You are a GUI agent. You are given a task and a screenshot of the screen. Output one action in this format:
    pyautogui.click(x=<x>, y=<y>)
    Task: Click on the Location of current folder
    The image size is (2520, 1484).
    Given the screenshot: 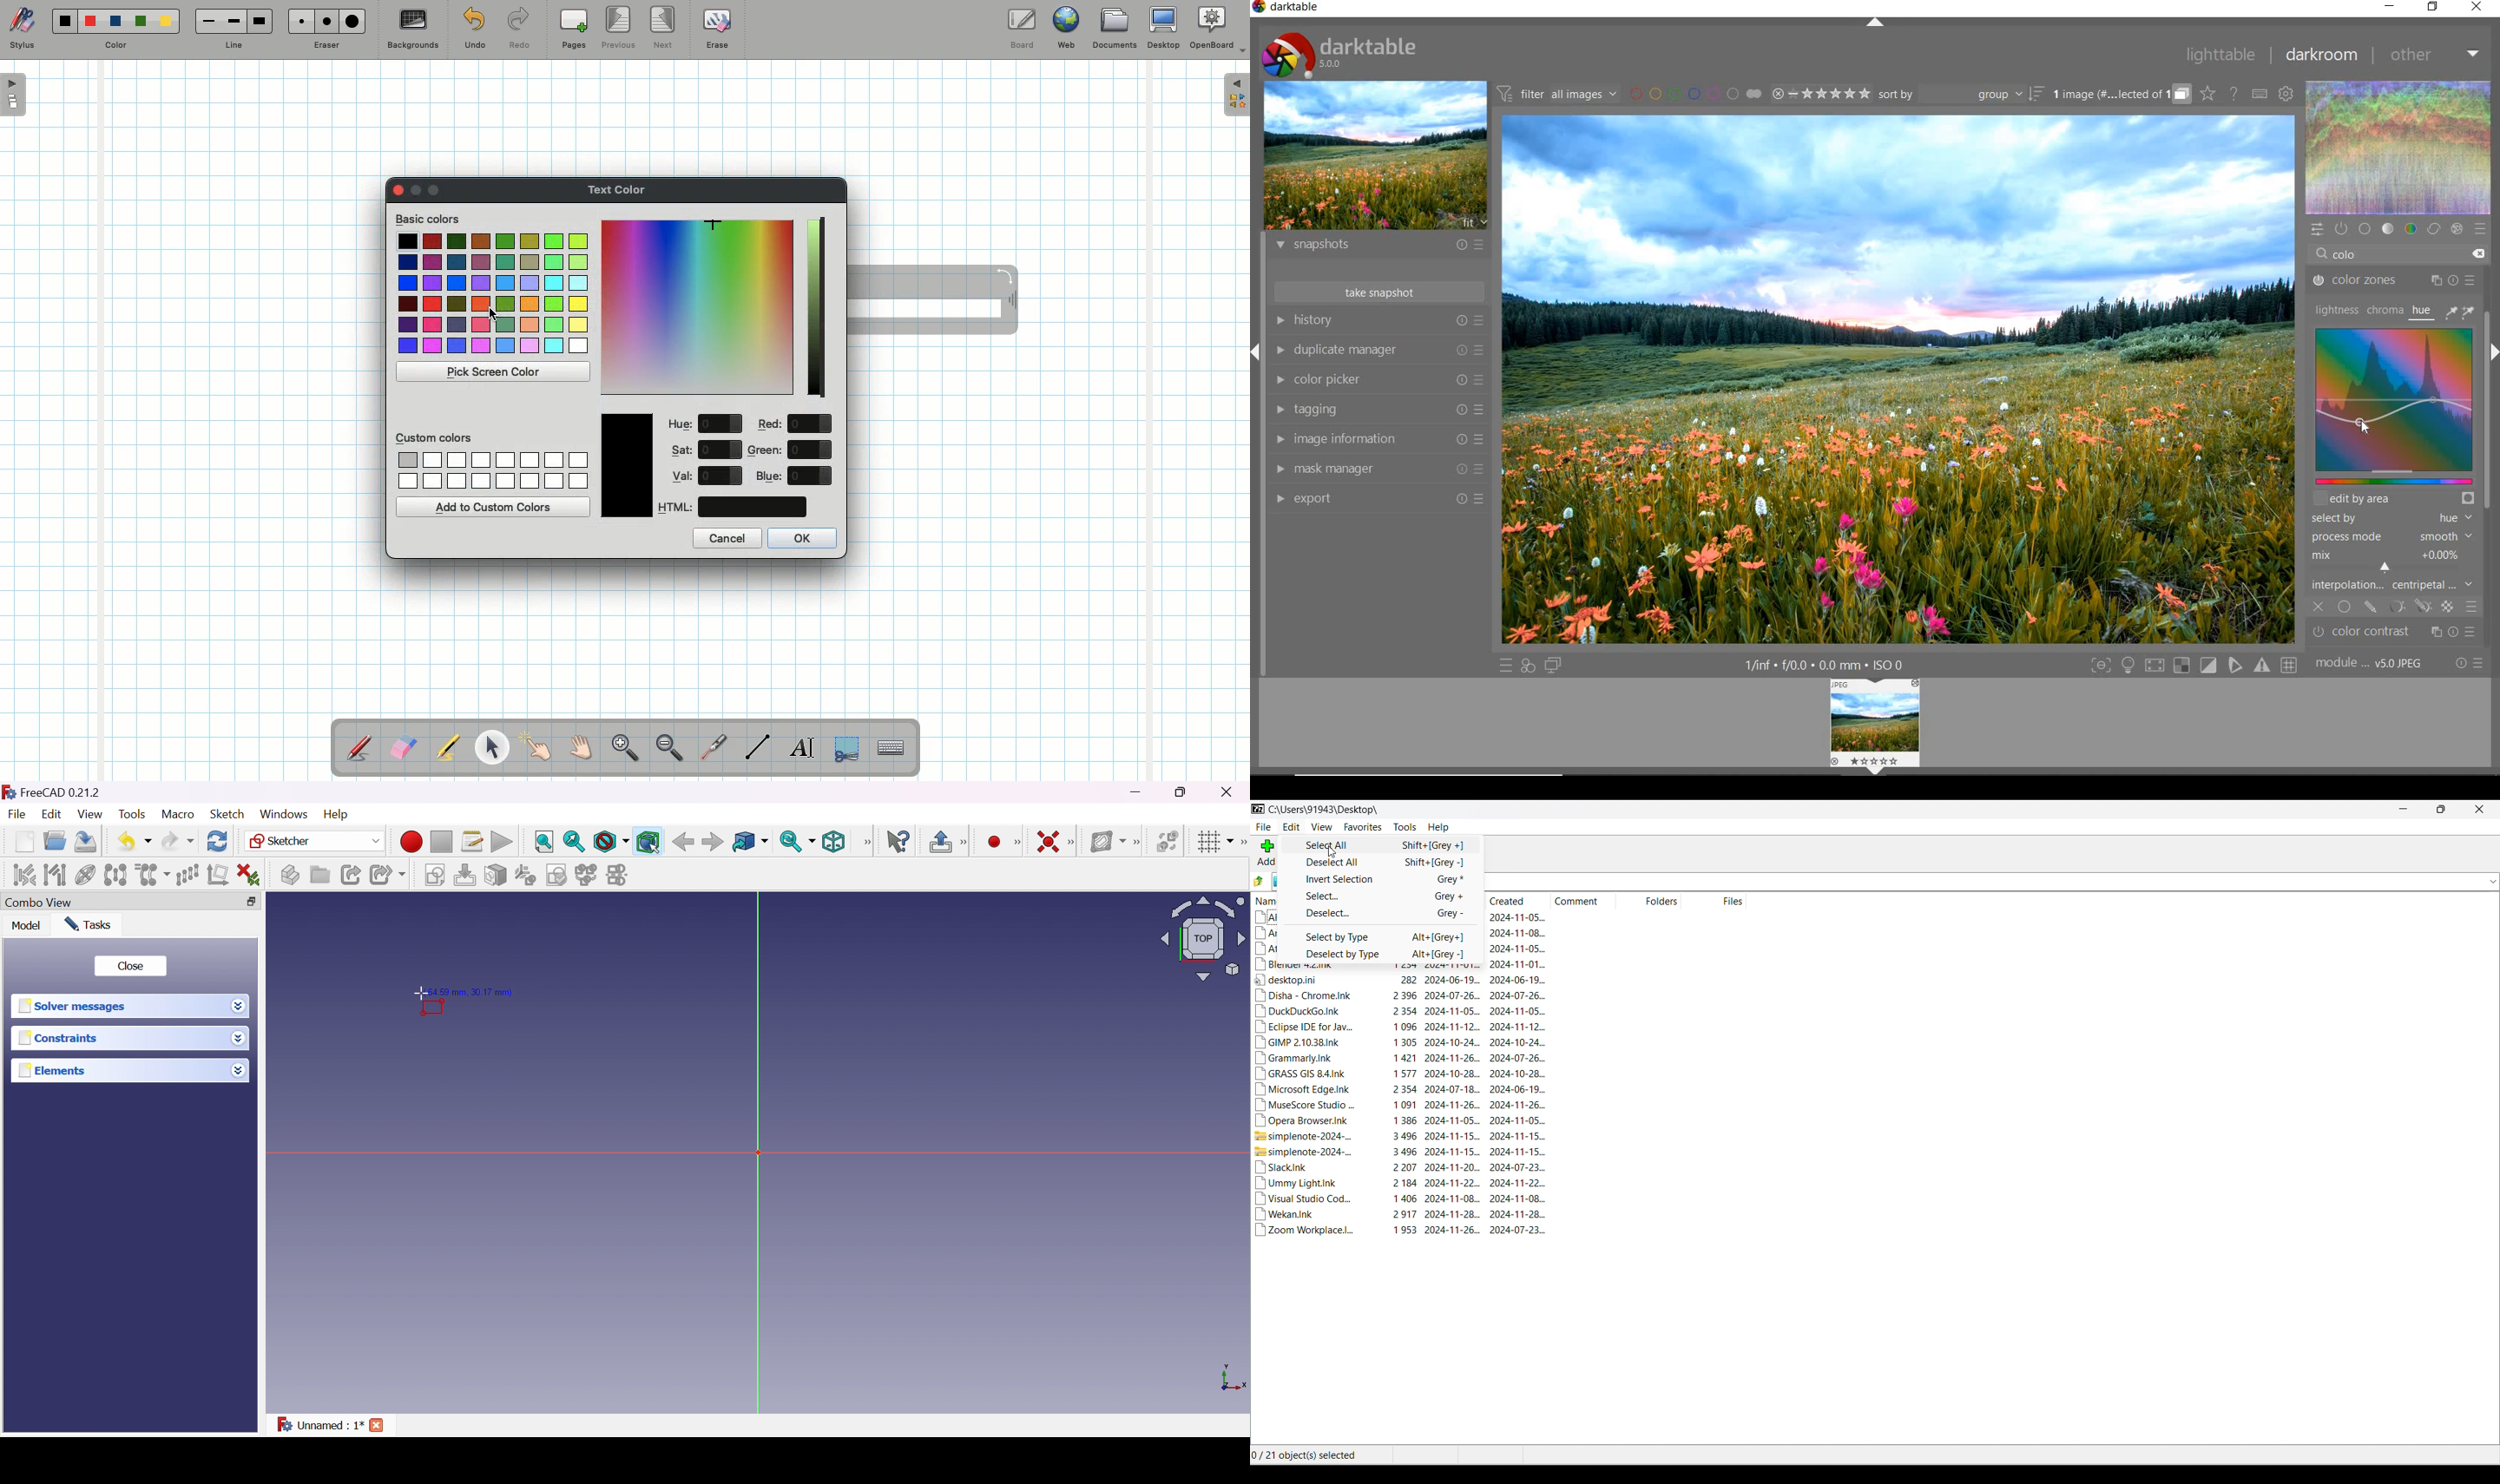 What is the action you would take?
    pyautogui.click(x=1325, y=810)
    